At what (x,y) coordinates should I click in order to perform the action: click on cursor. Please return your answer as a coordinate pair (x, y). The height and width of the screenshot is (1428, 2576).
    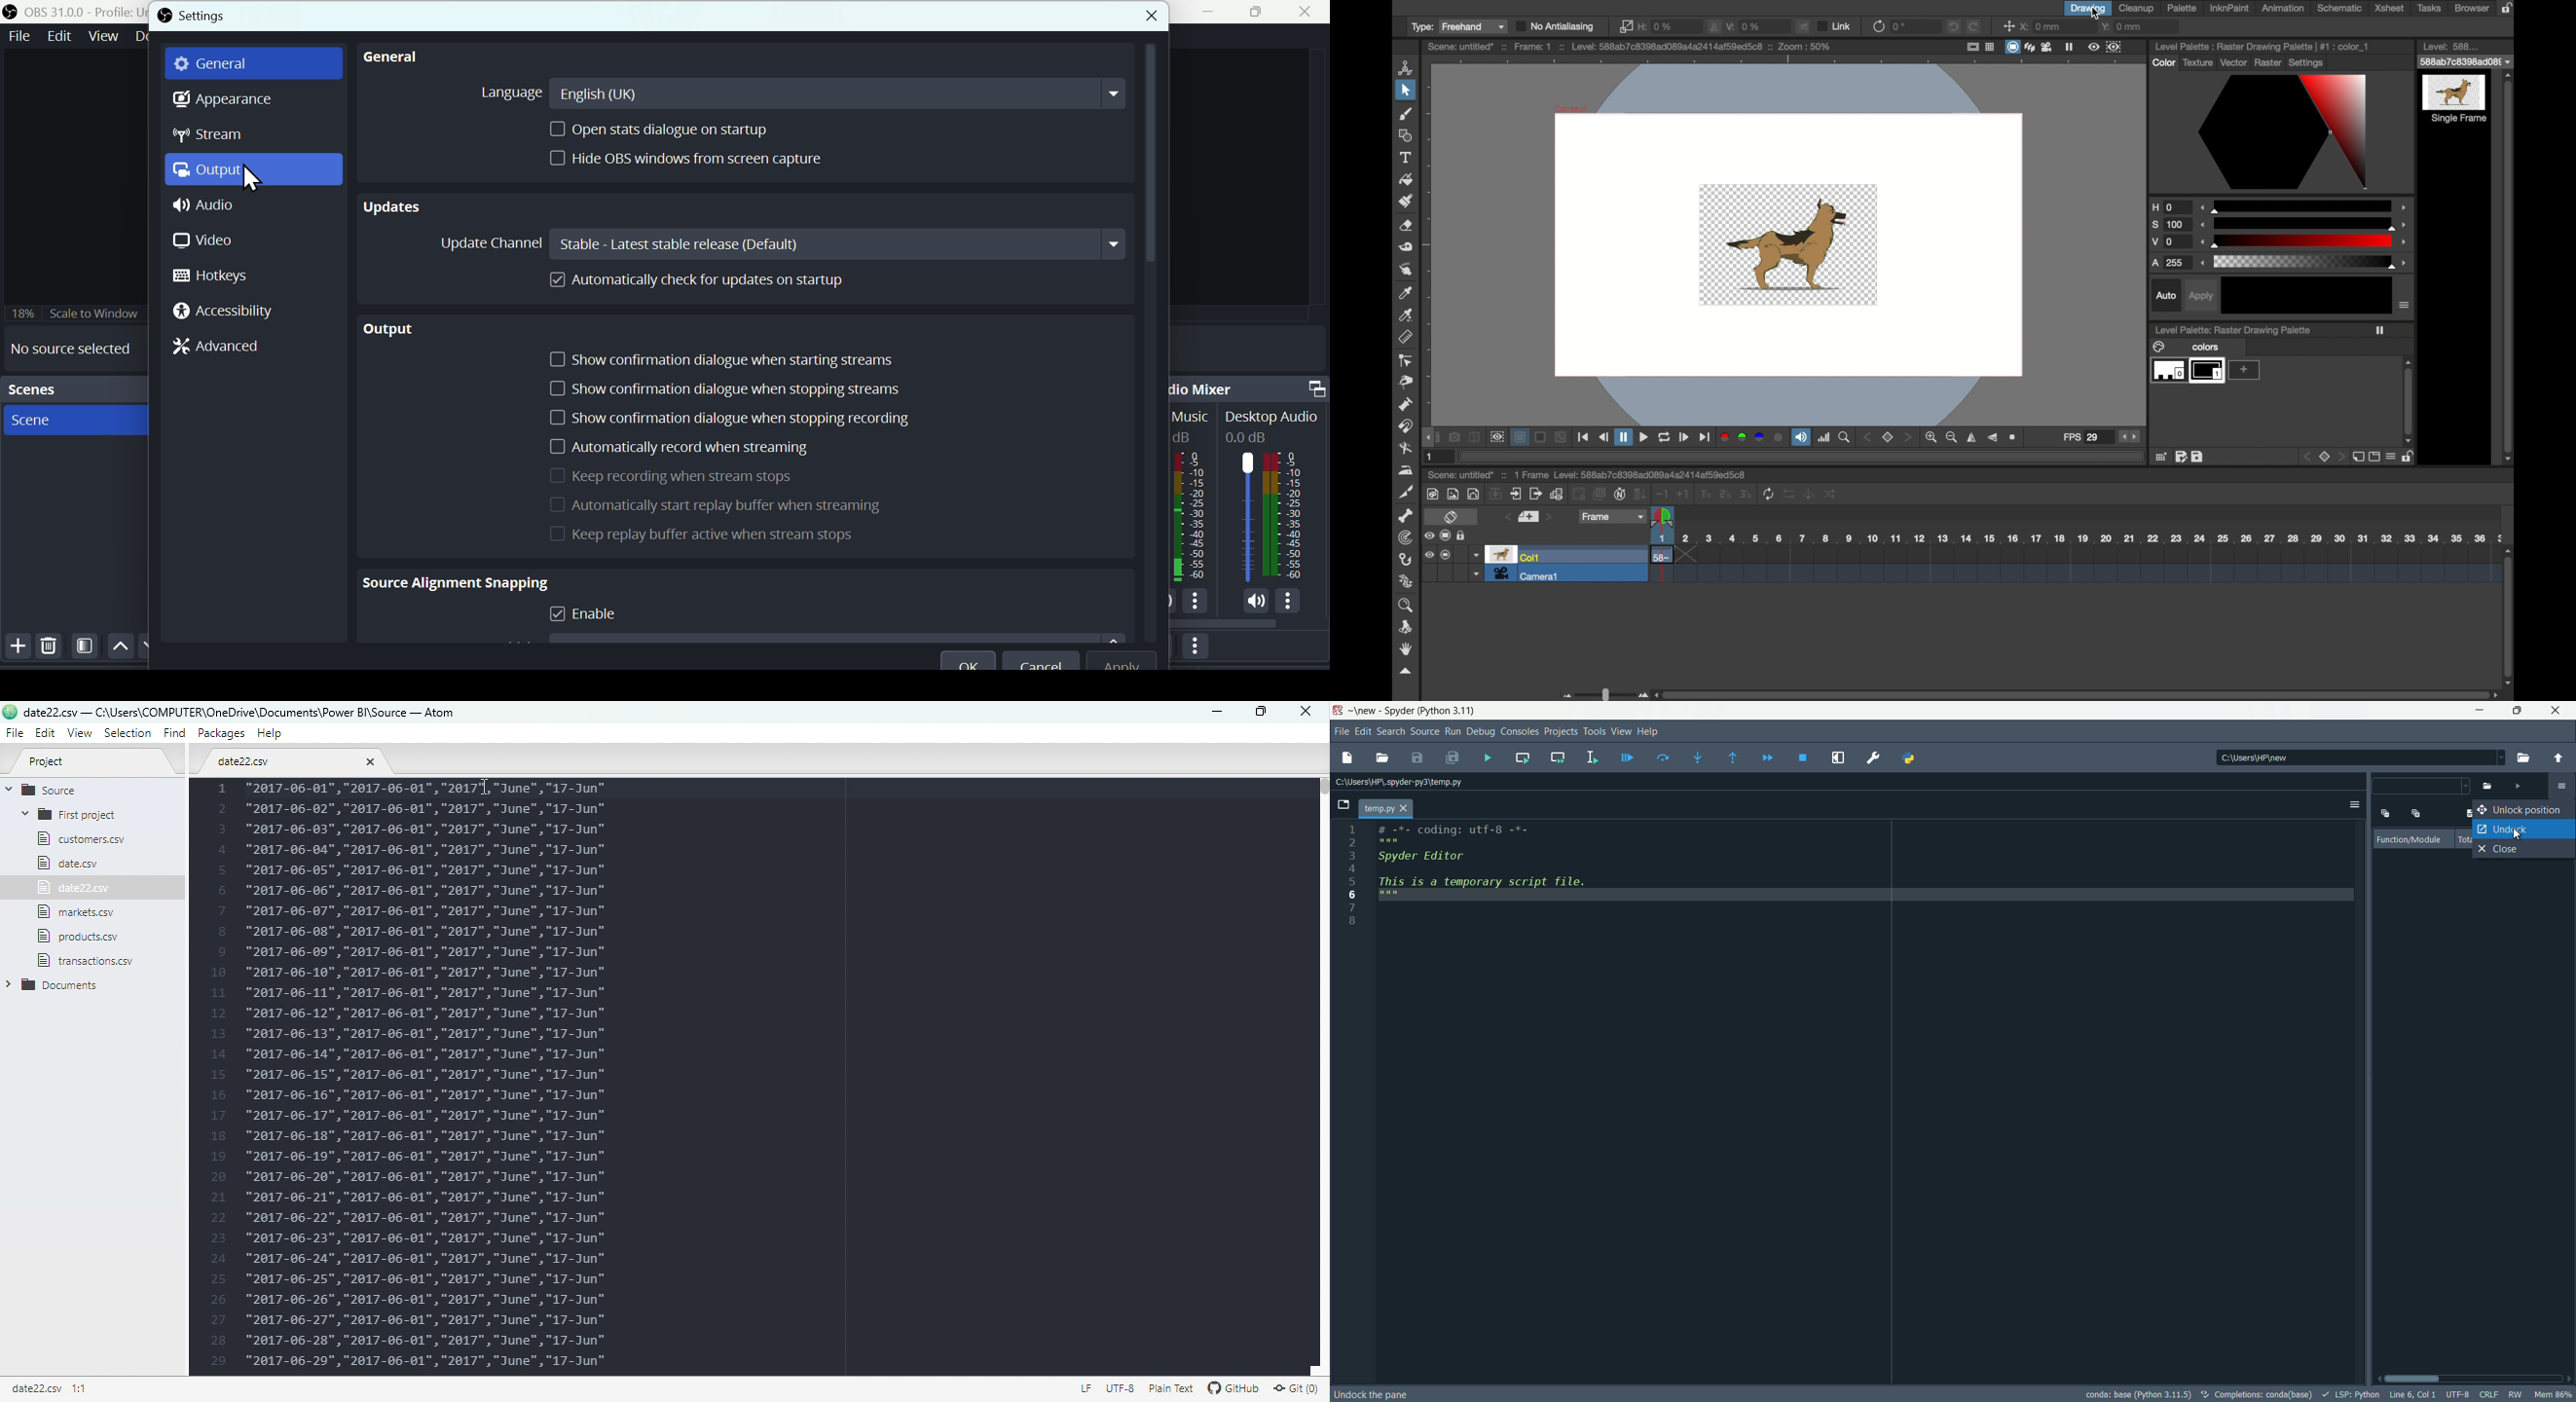
    Looking at the image, I should click on (2520, 832).